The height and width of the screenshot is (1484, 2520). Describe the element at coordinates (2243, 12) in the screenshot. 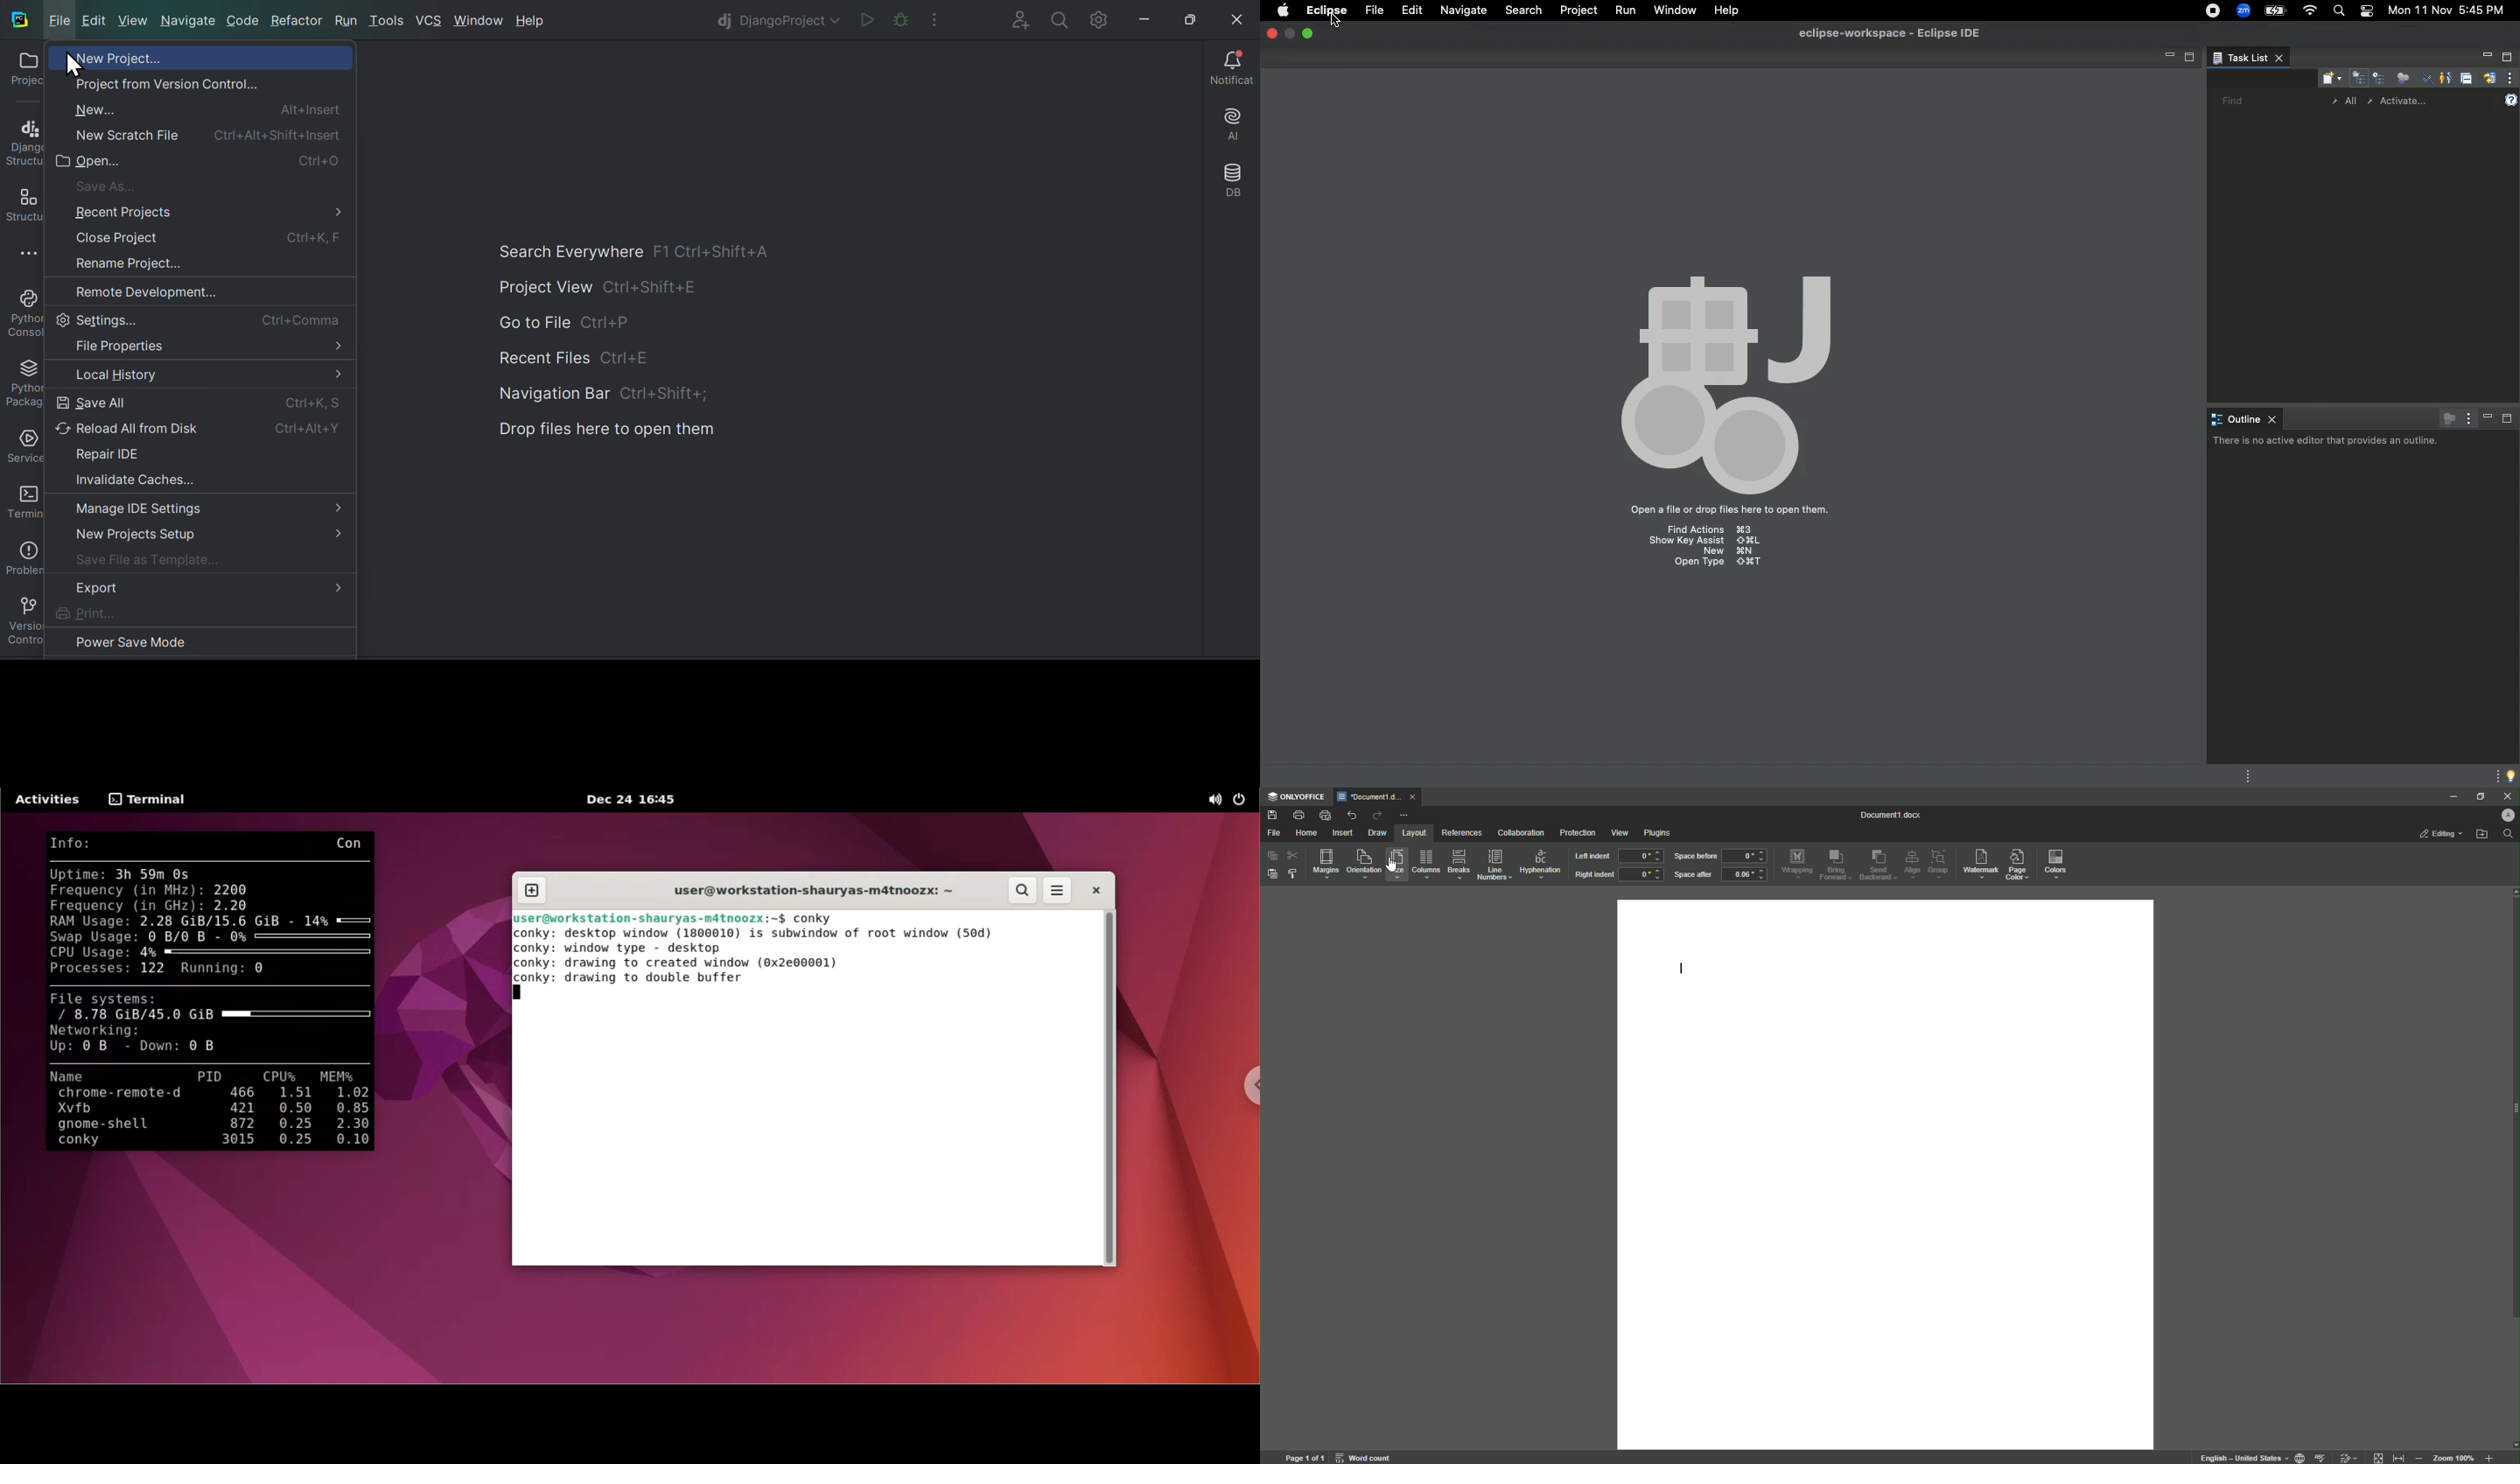

I see `Zoom` at that location.